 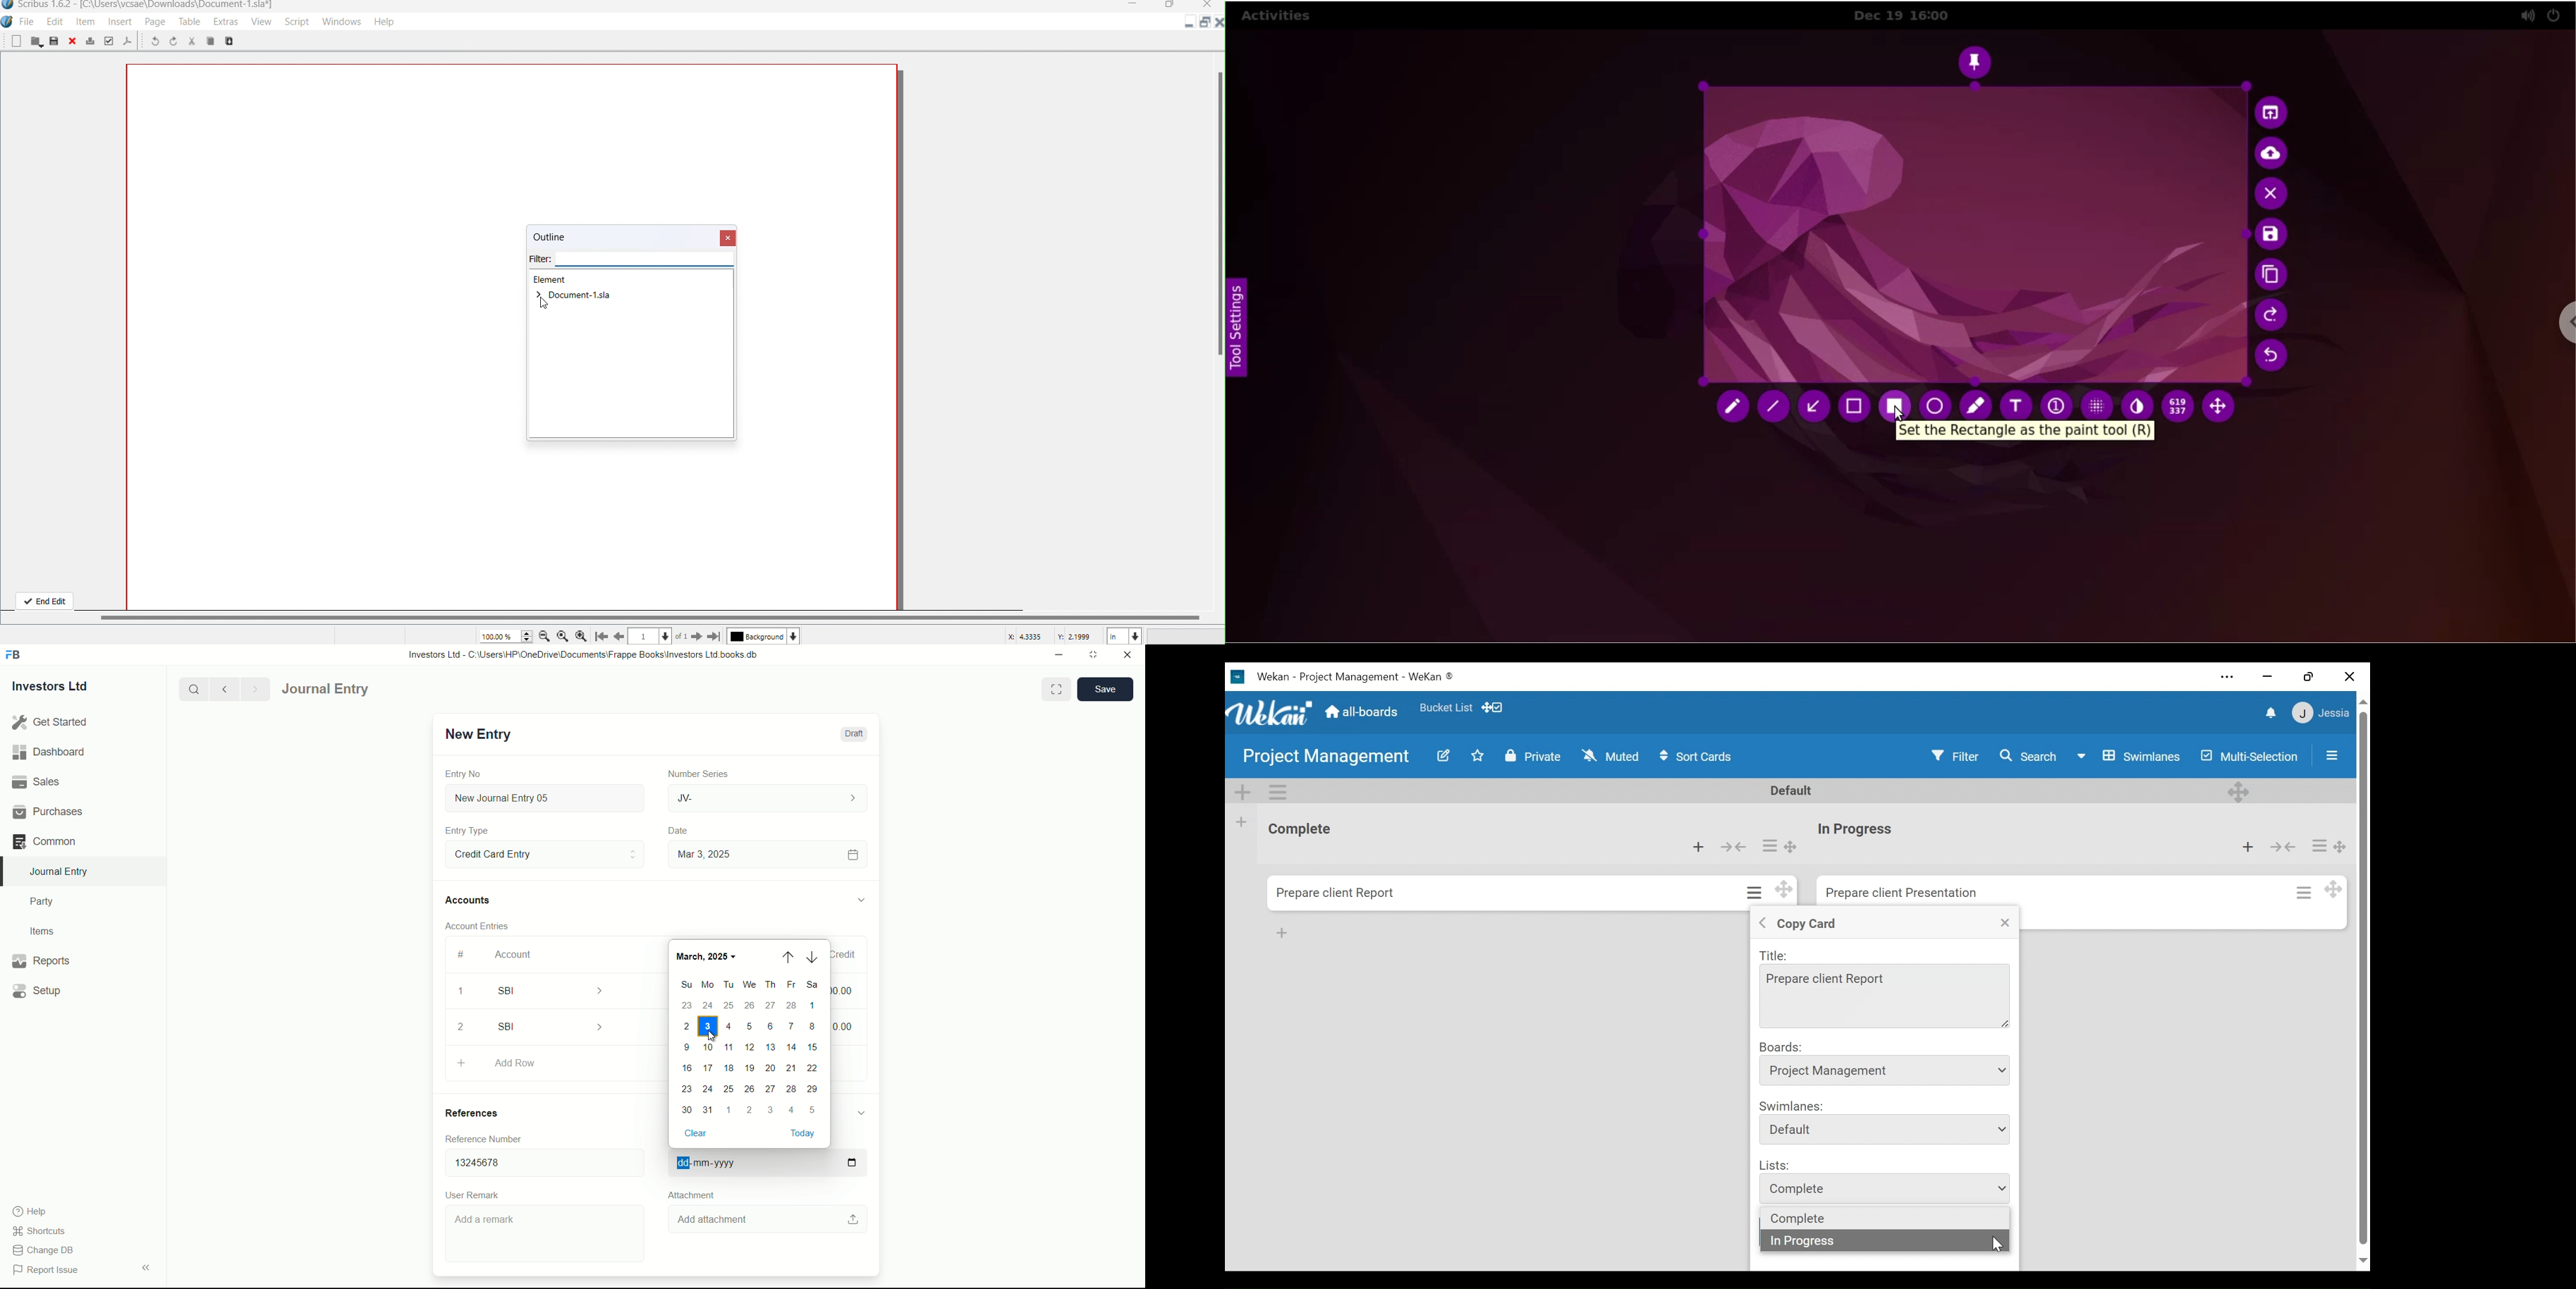 What do you see at coordinates (460, 993) in the screenshot?
I see `1` at bounding box center [460, 993].